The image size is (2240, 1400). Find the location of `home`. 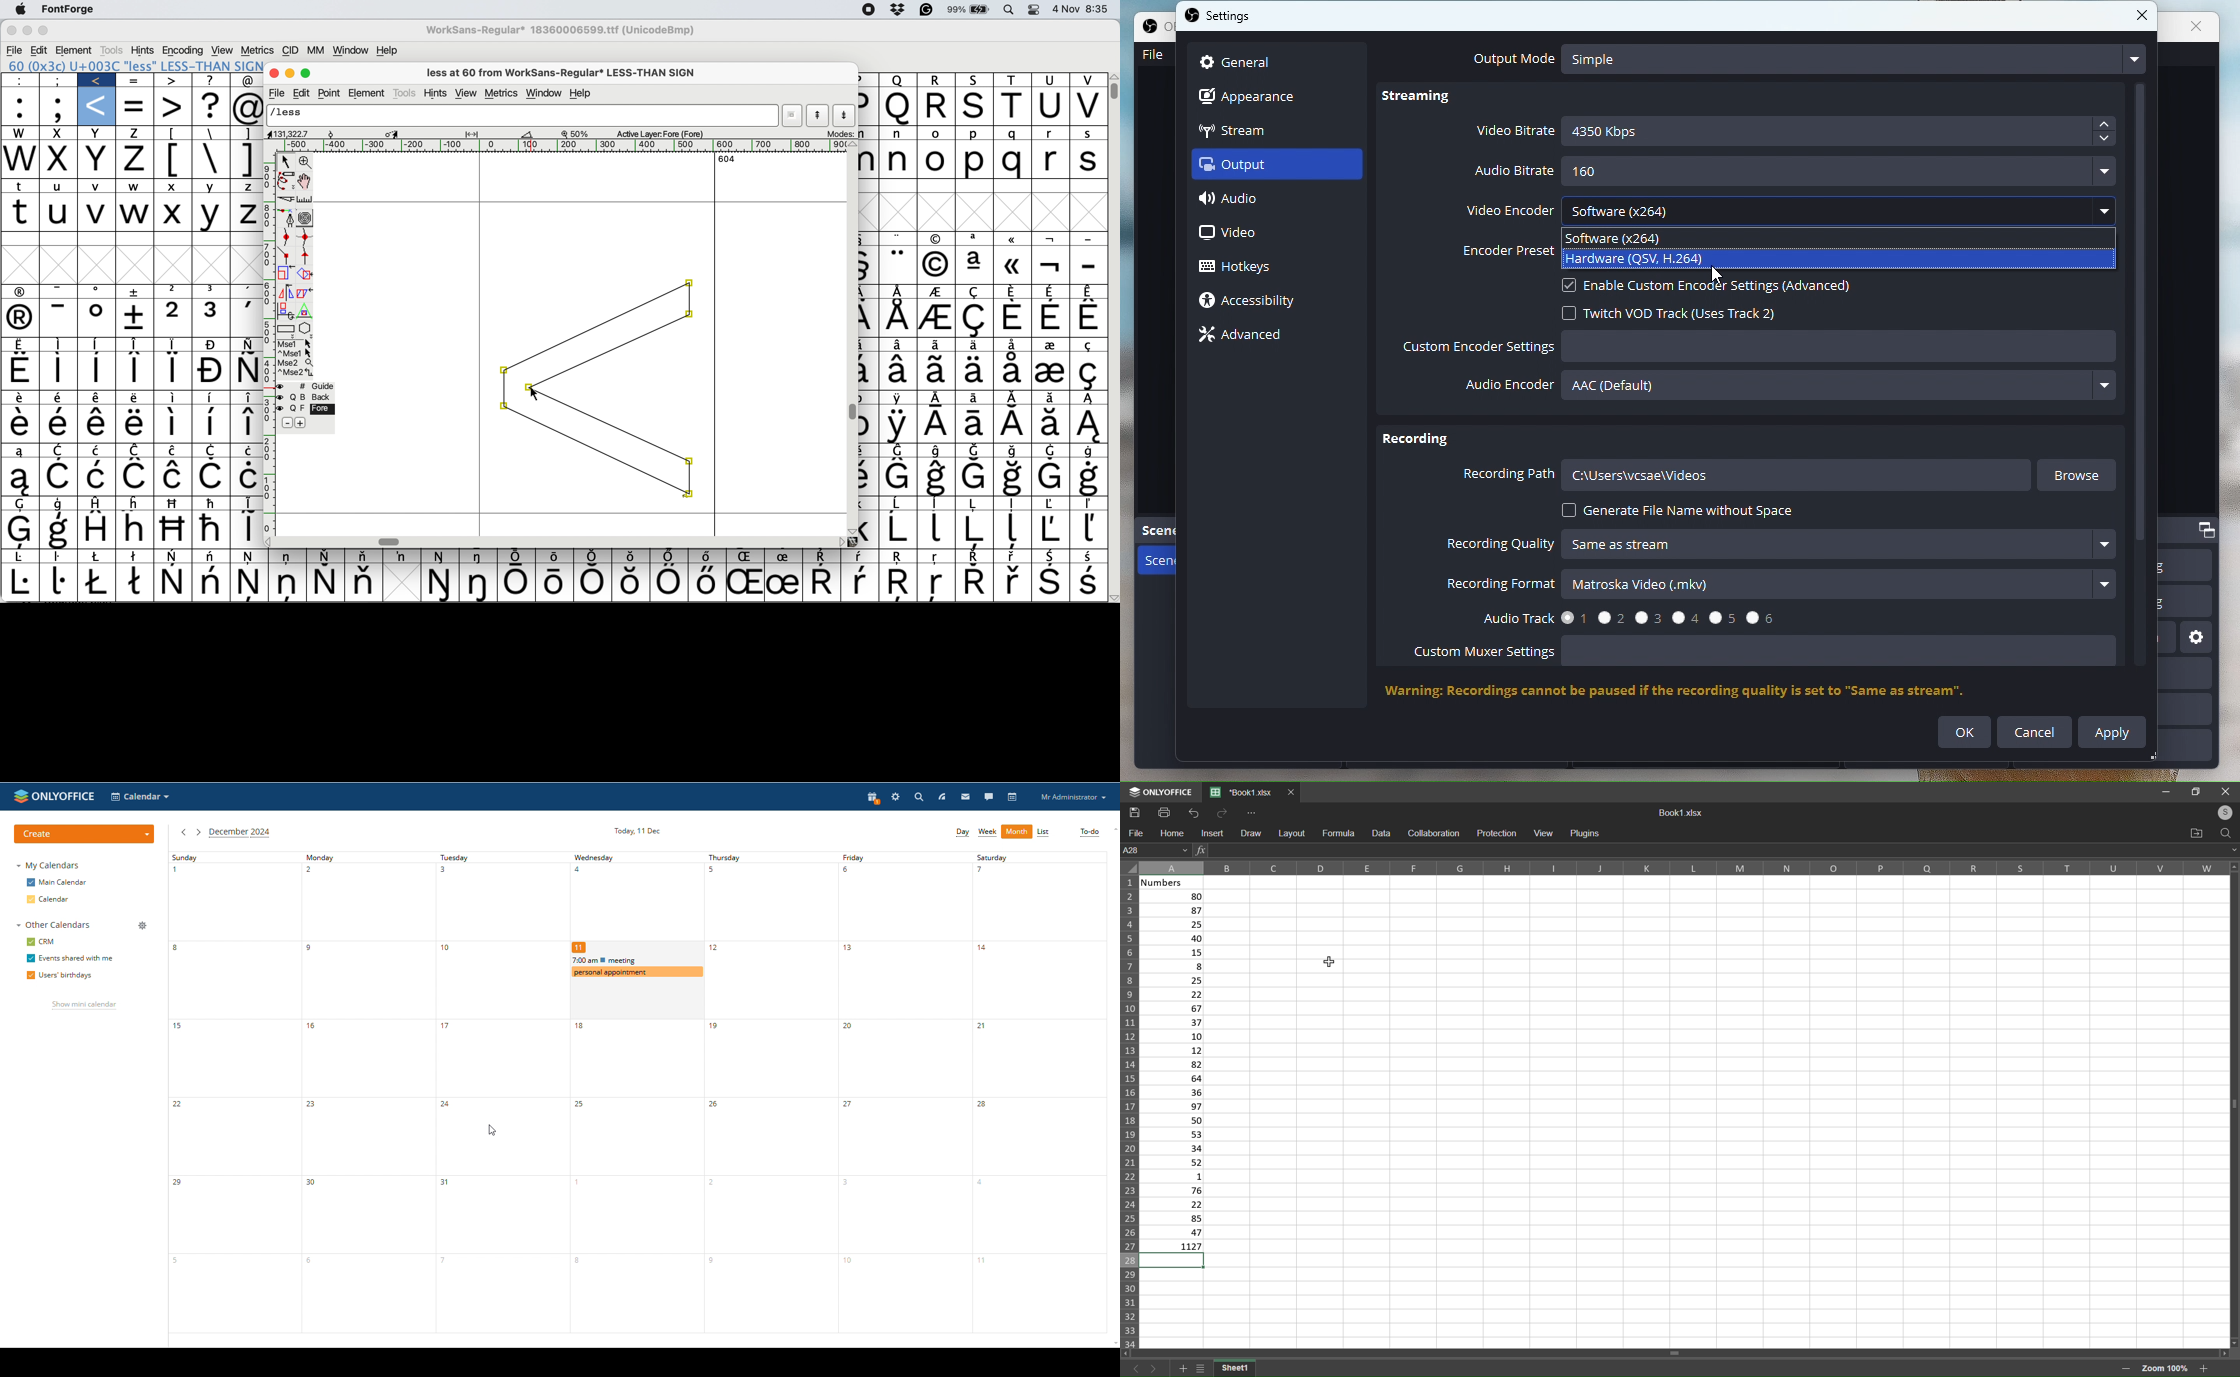

home is located at coordinates (1171, 832).